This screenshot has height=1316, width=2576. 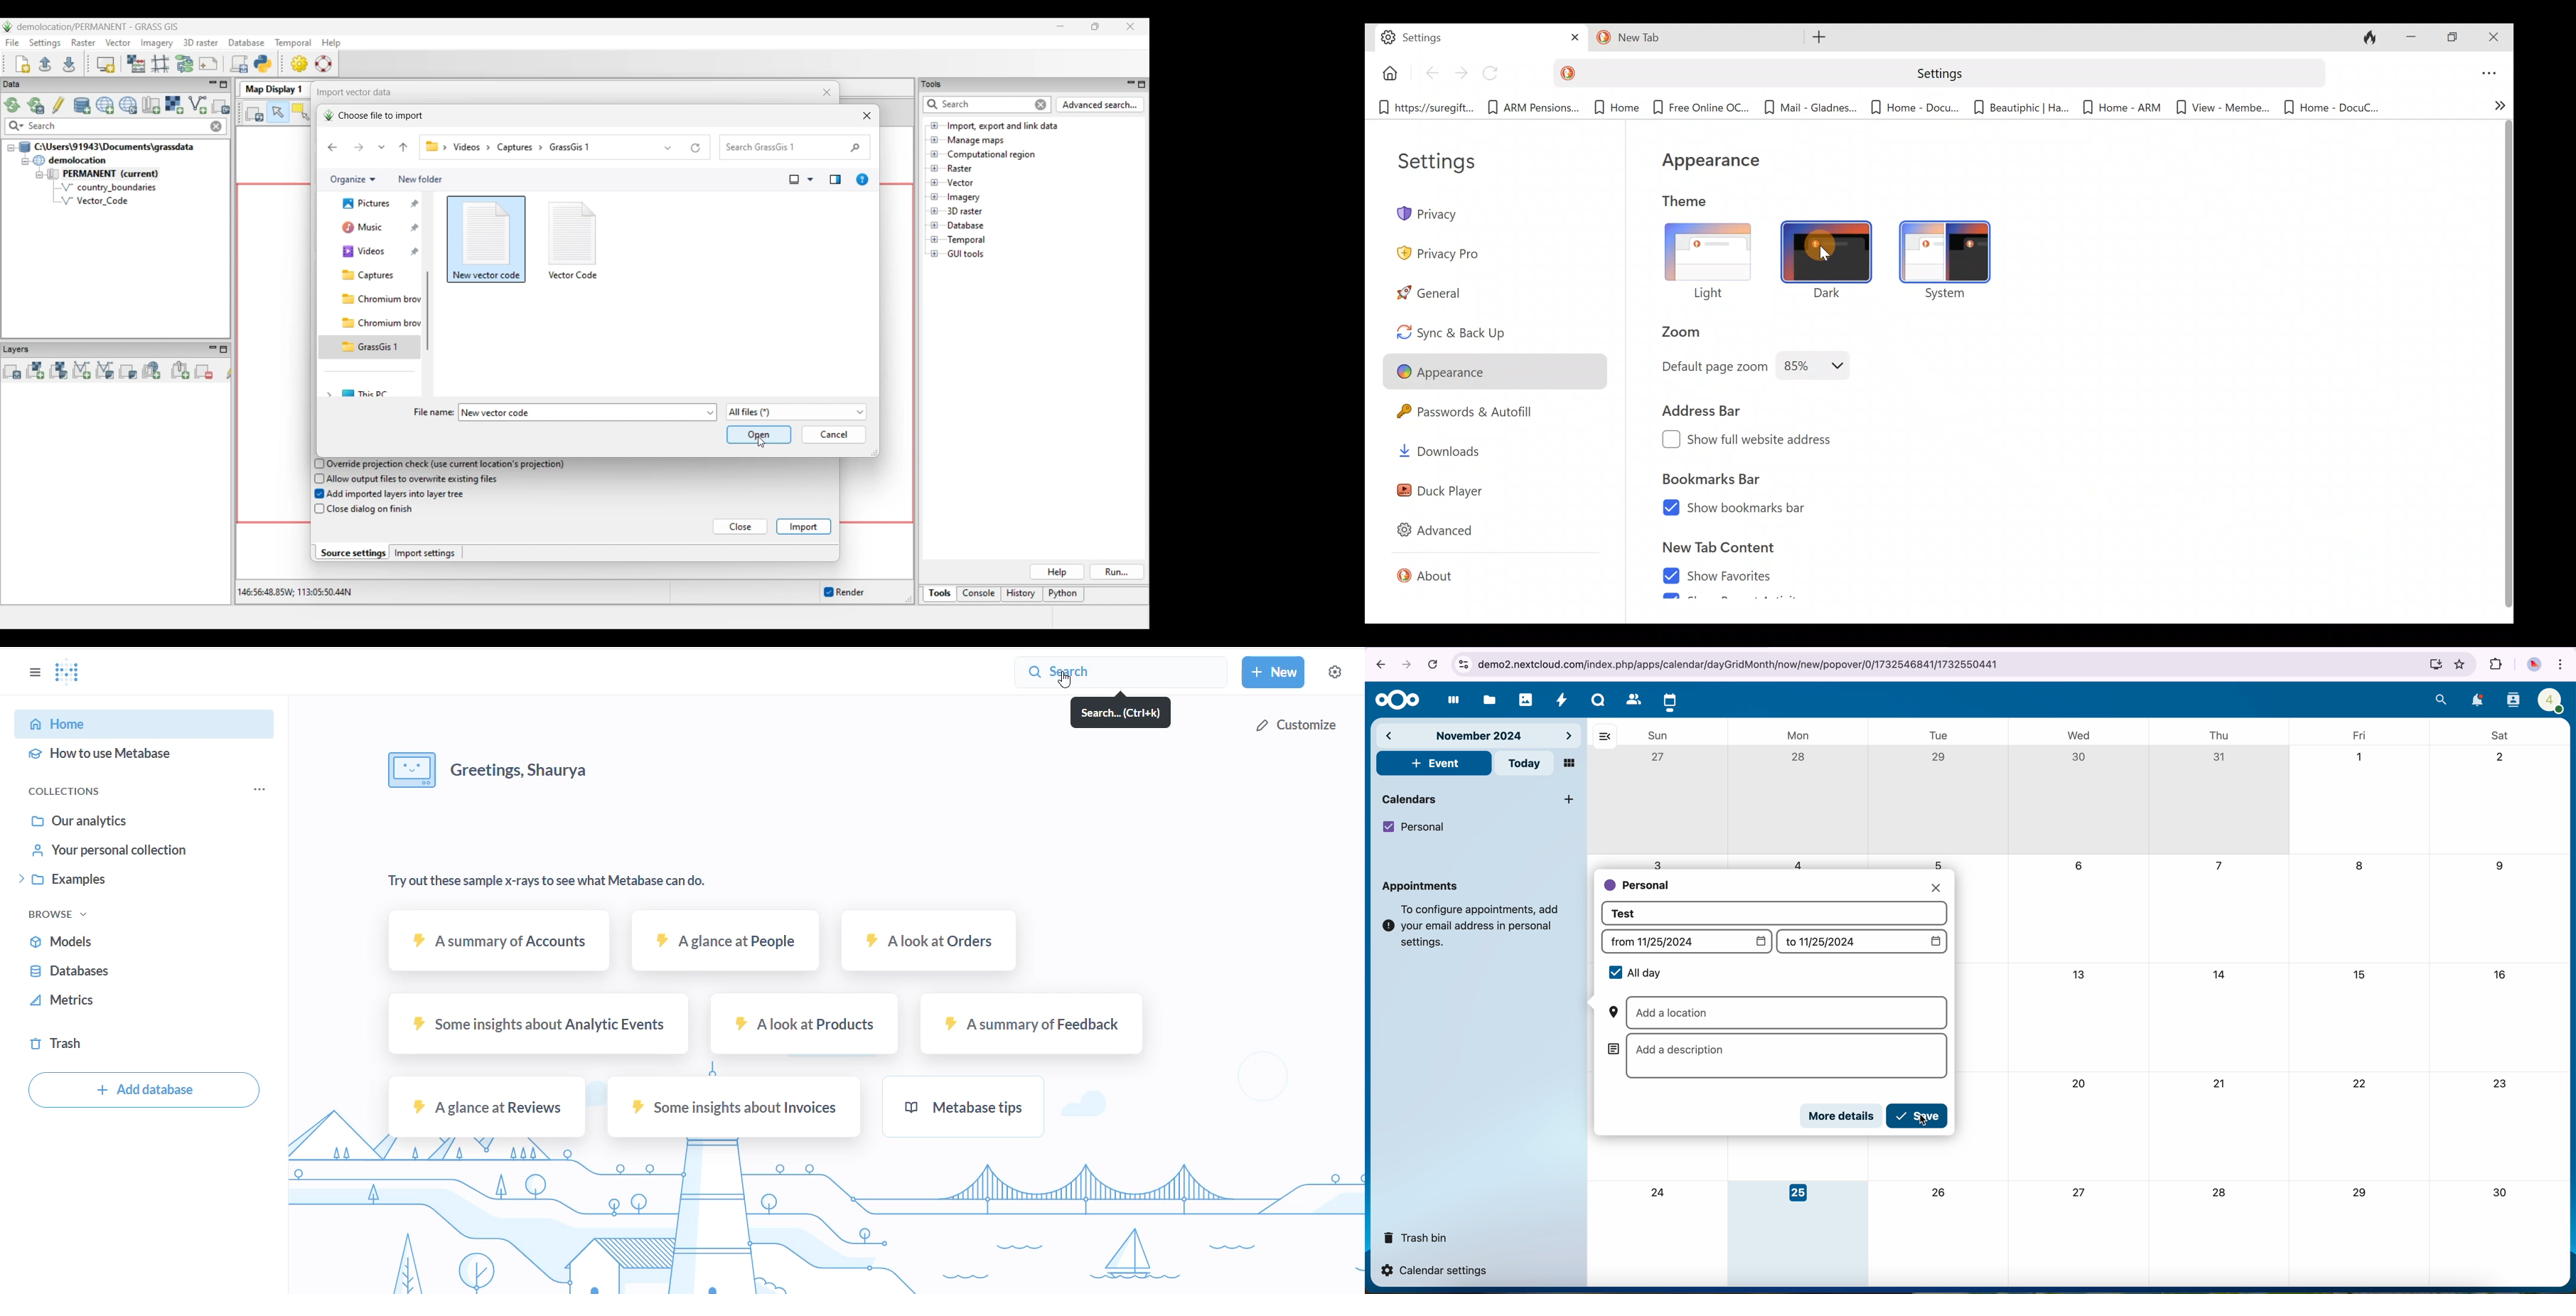 I want to click on thu, so click(x=2223, y=736).